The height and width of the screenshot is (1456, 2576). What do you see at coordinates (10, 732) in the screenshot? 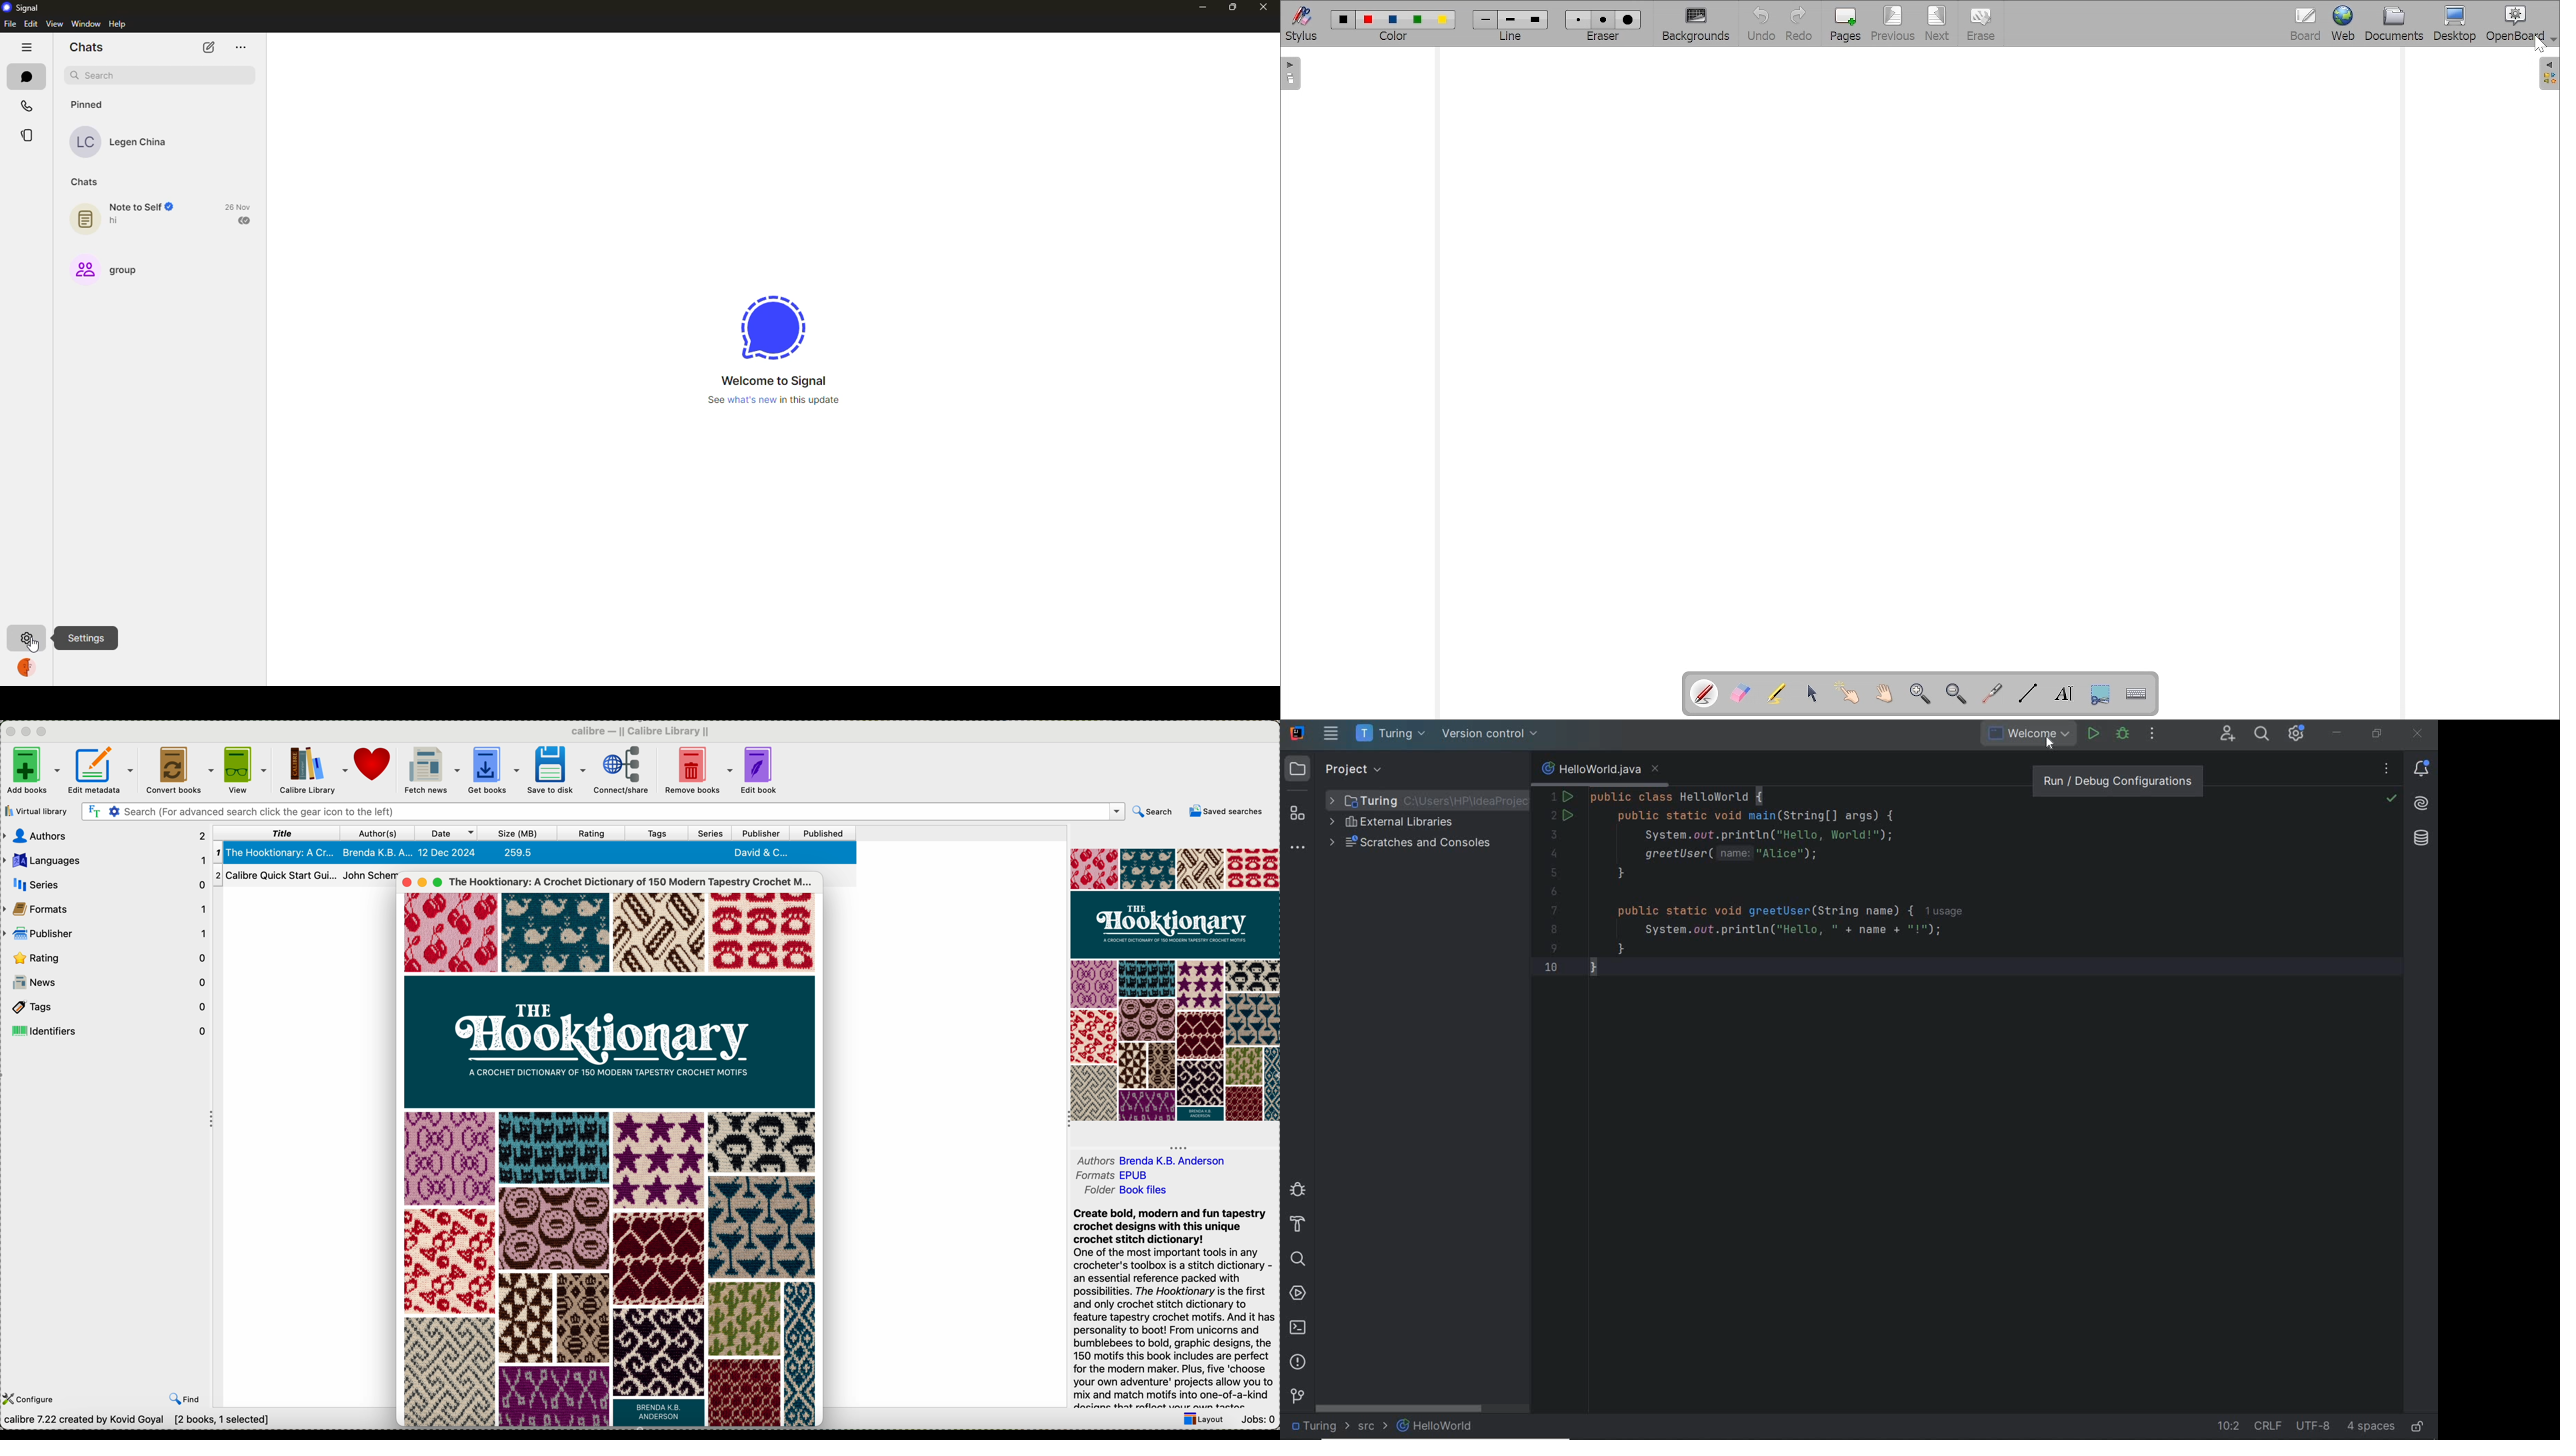
I see `close program` at bounding box center [10, 732].